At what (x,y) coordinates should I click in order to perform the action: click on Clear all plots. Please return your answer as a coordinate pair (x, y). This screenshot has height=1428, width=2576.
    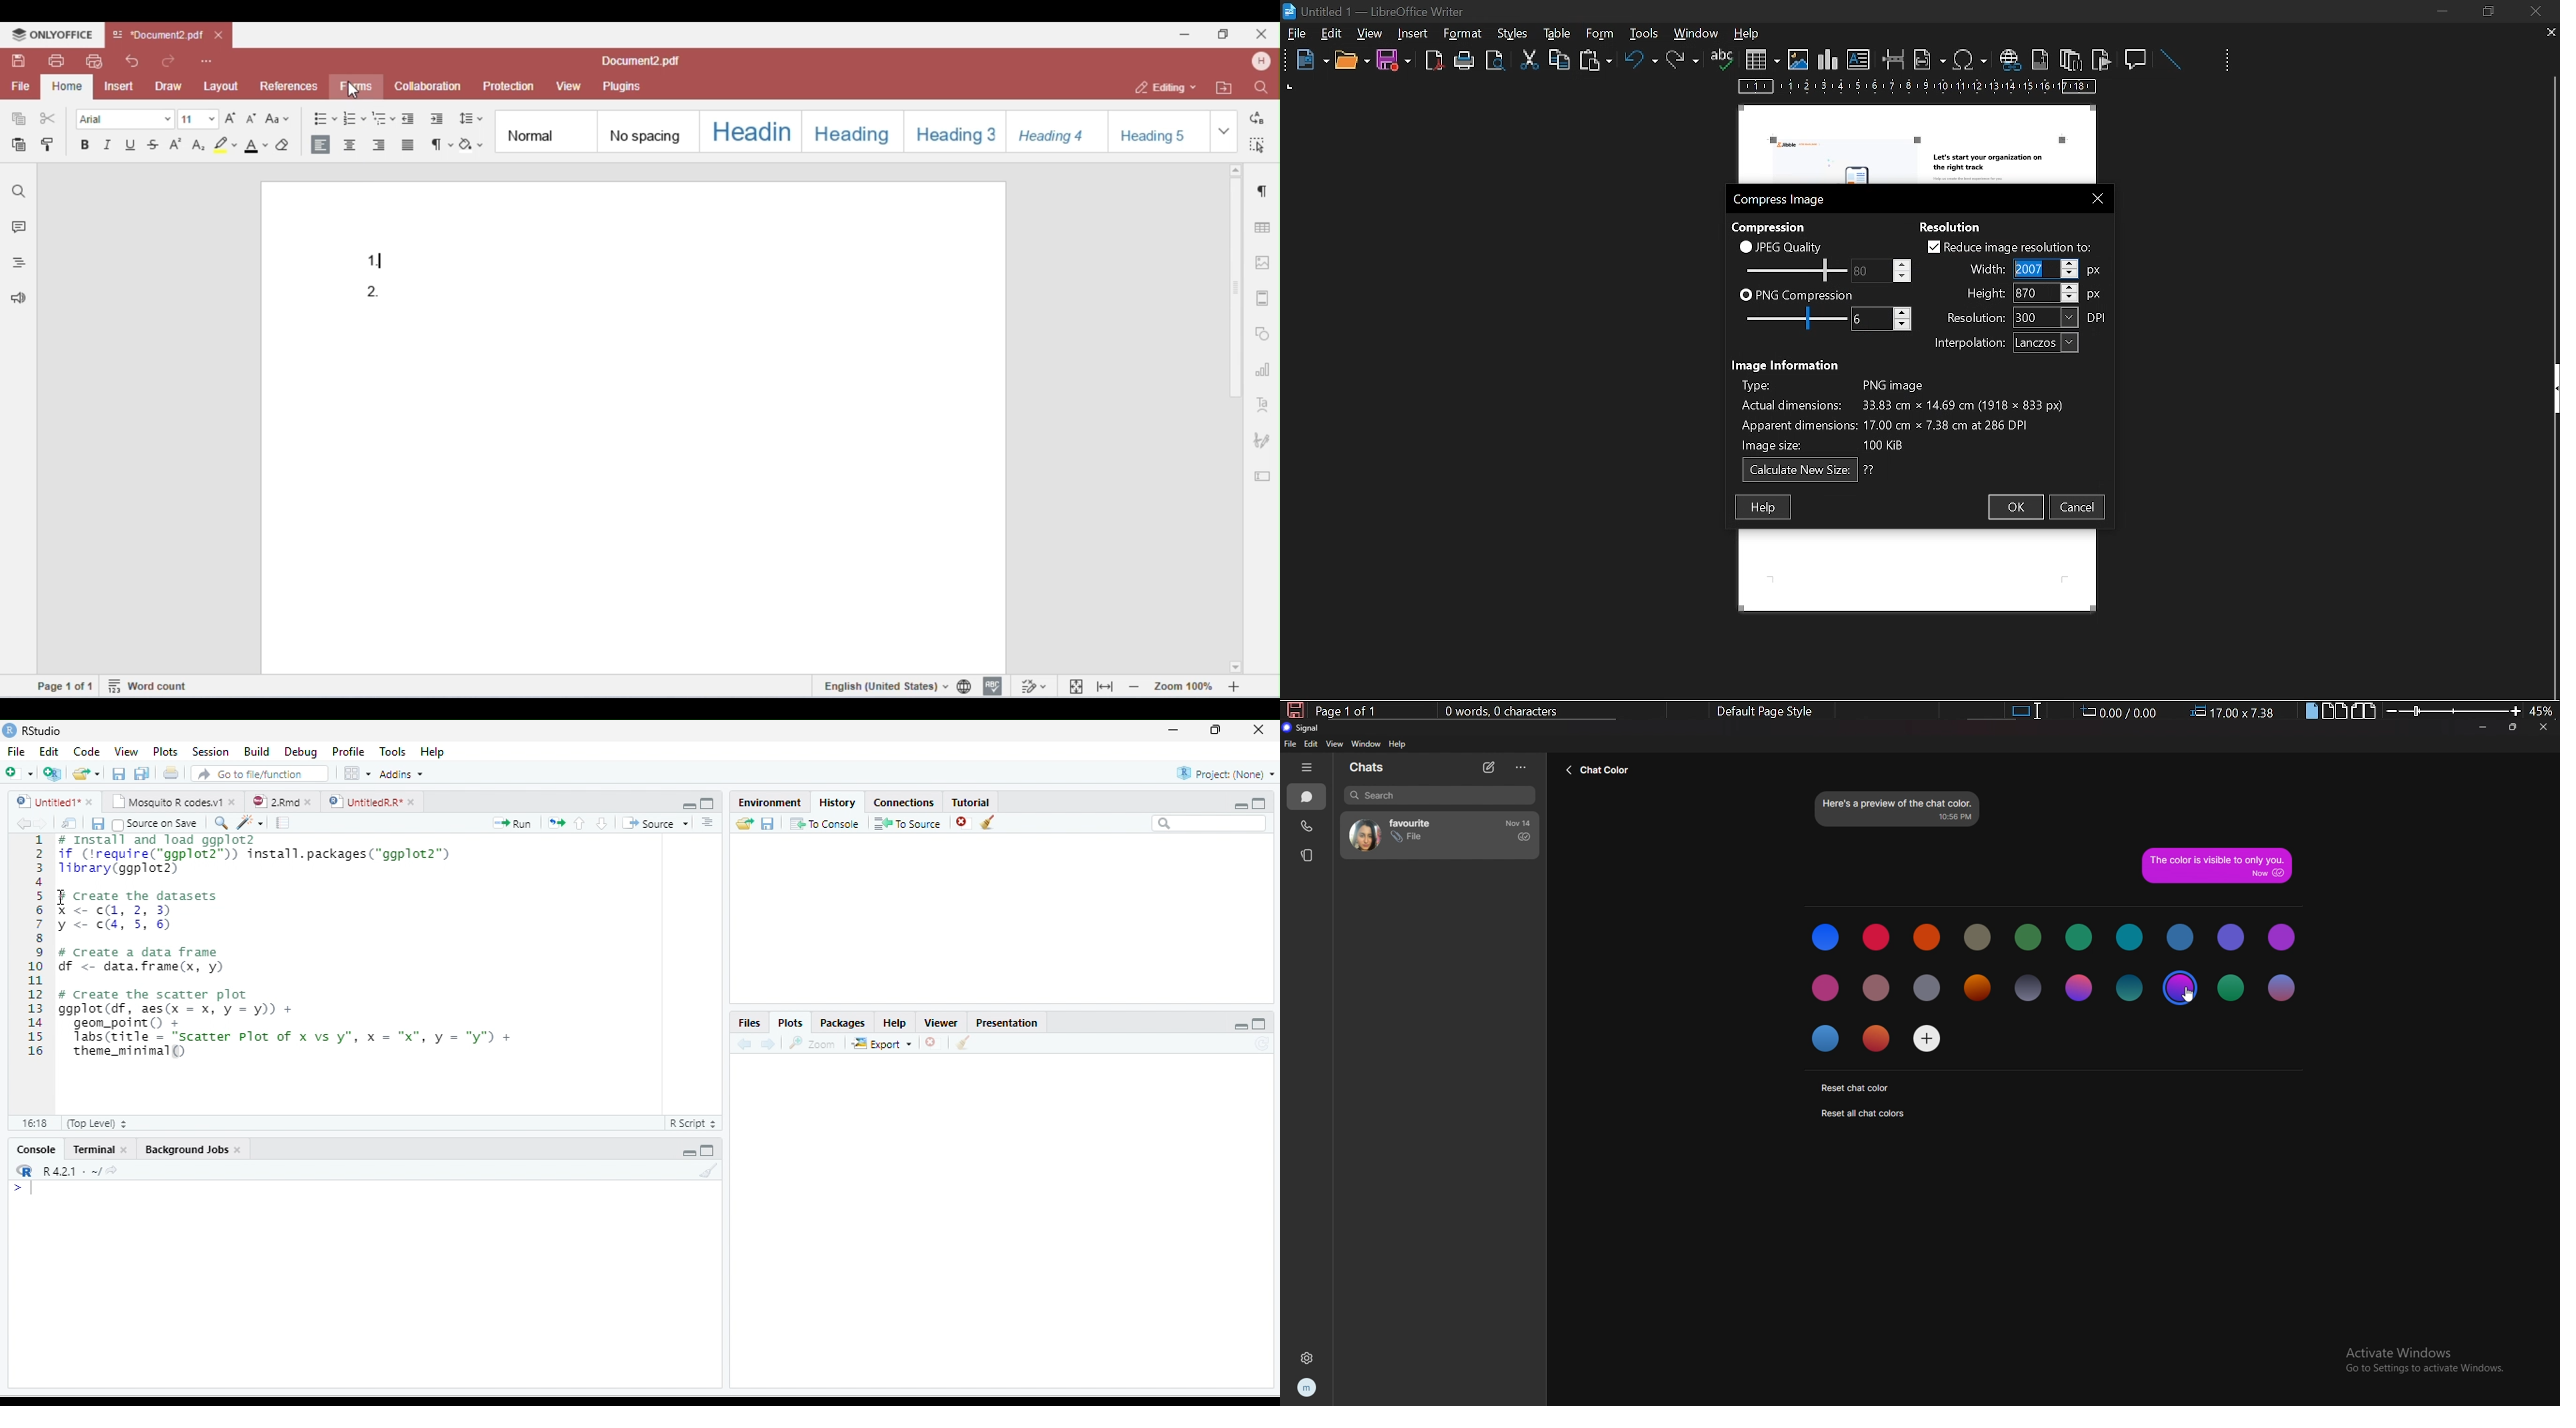
    Looking at the image, I should click on (964, 1043).